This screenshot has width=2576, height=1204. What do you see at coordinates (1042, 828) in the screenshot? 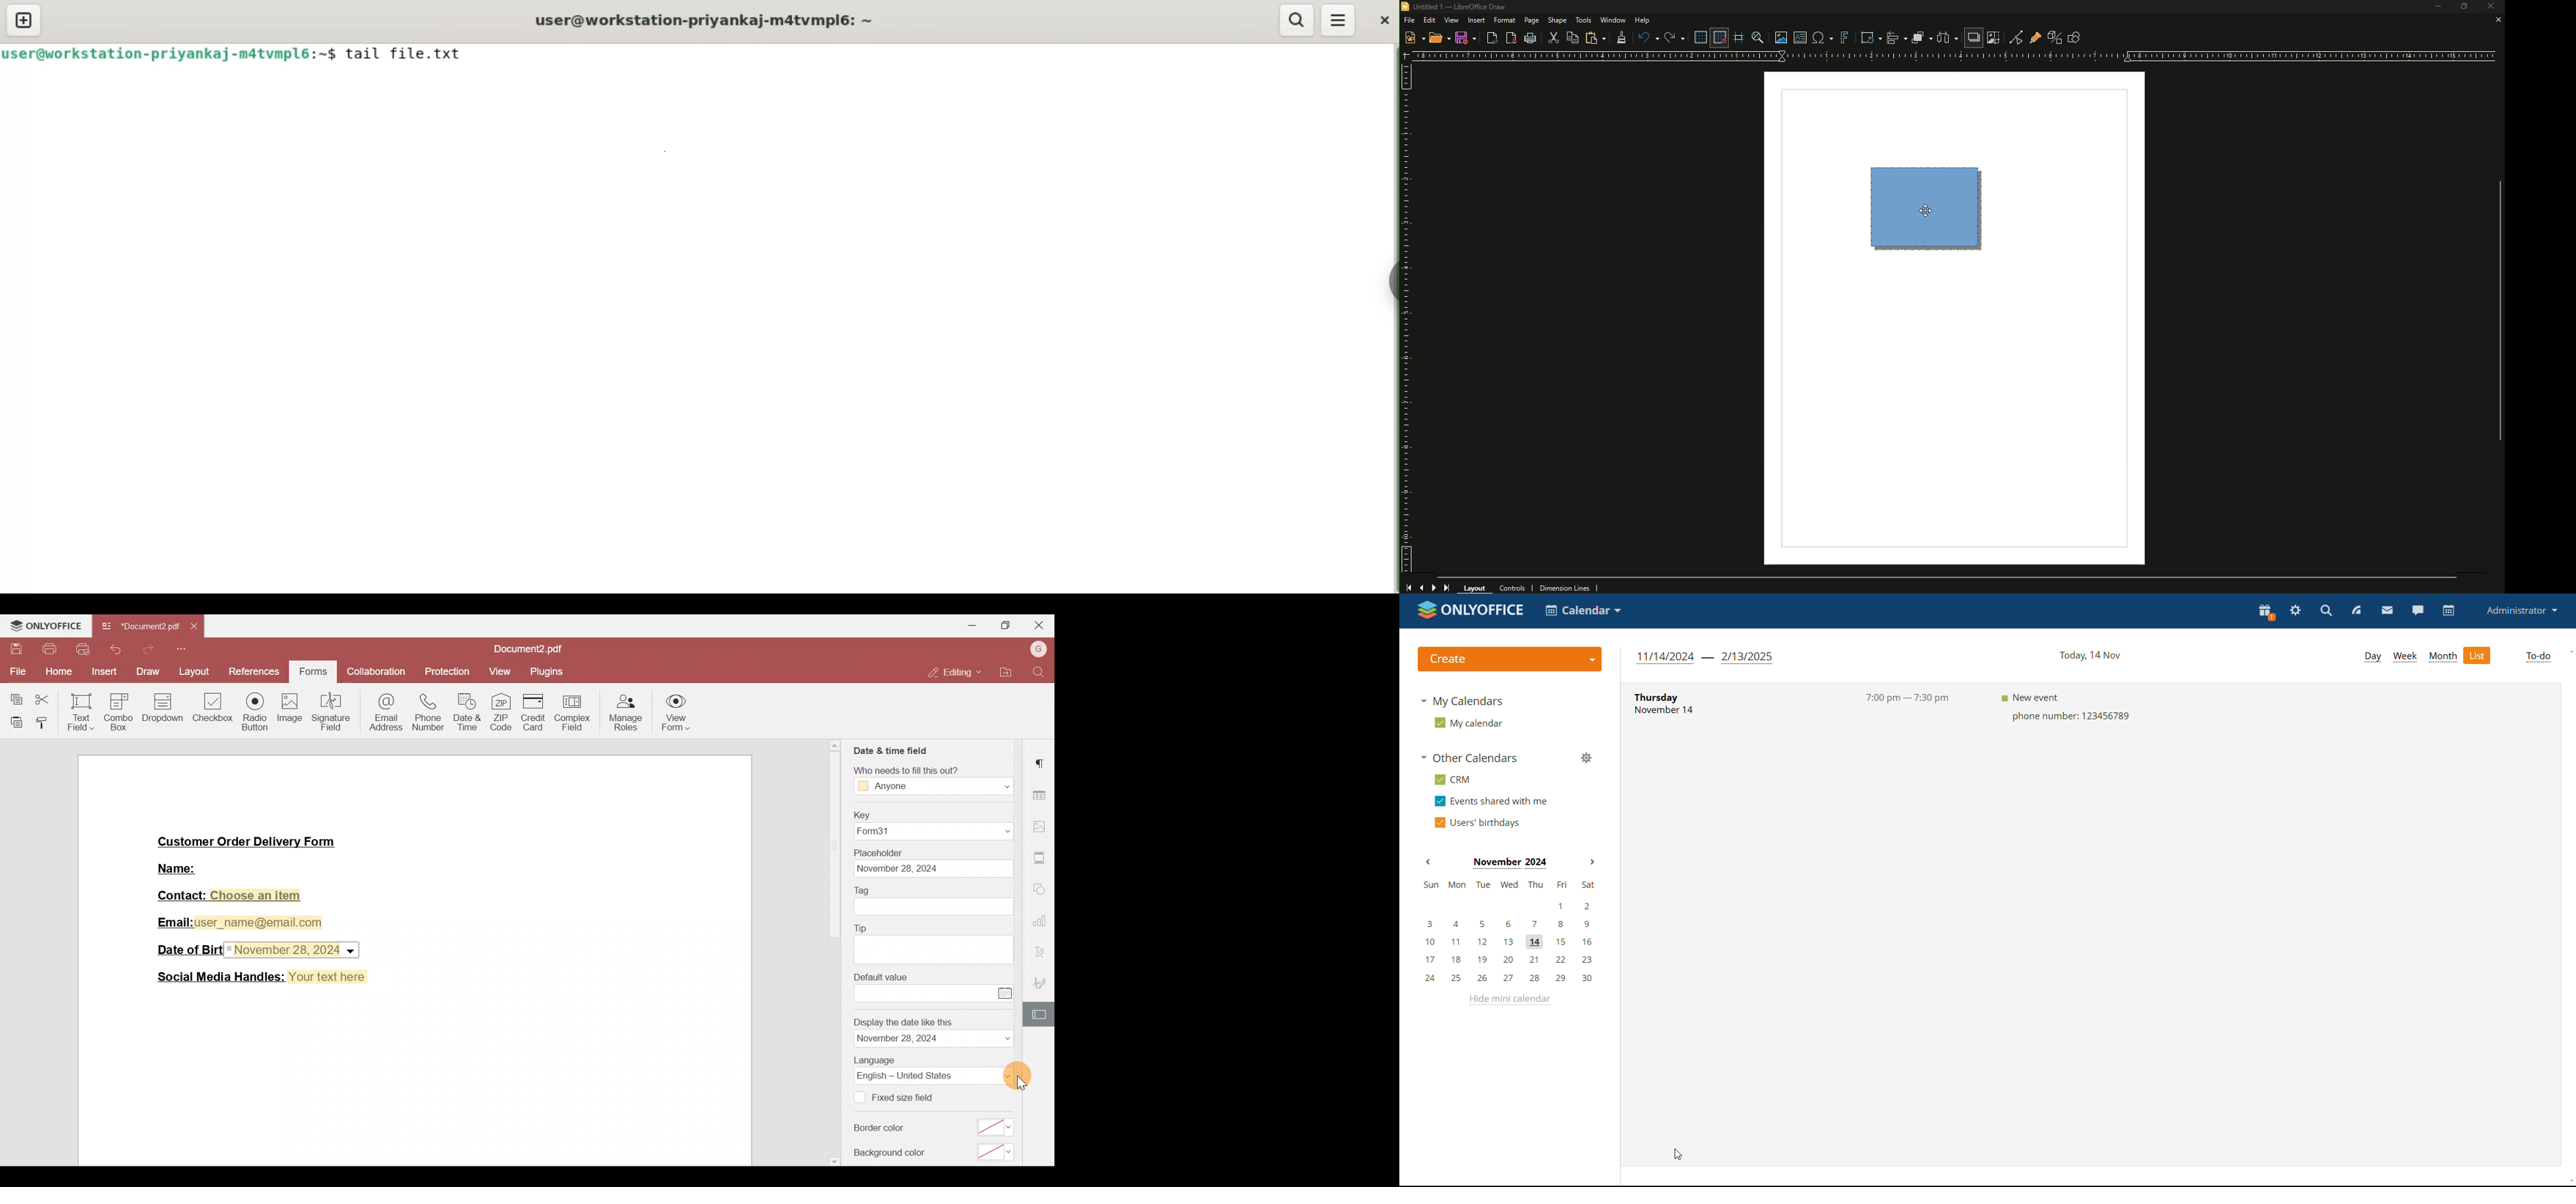
I see `Image settings` at bounding box center [1042, 828].